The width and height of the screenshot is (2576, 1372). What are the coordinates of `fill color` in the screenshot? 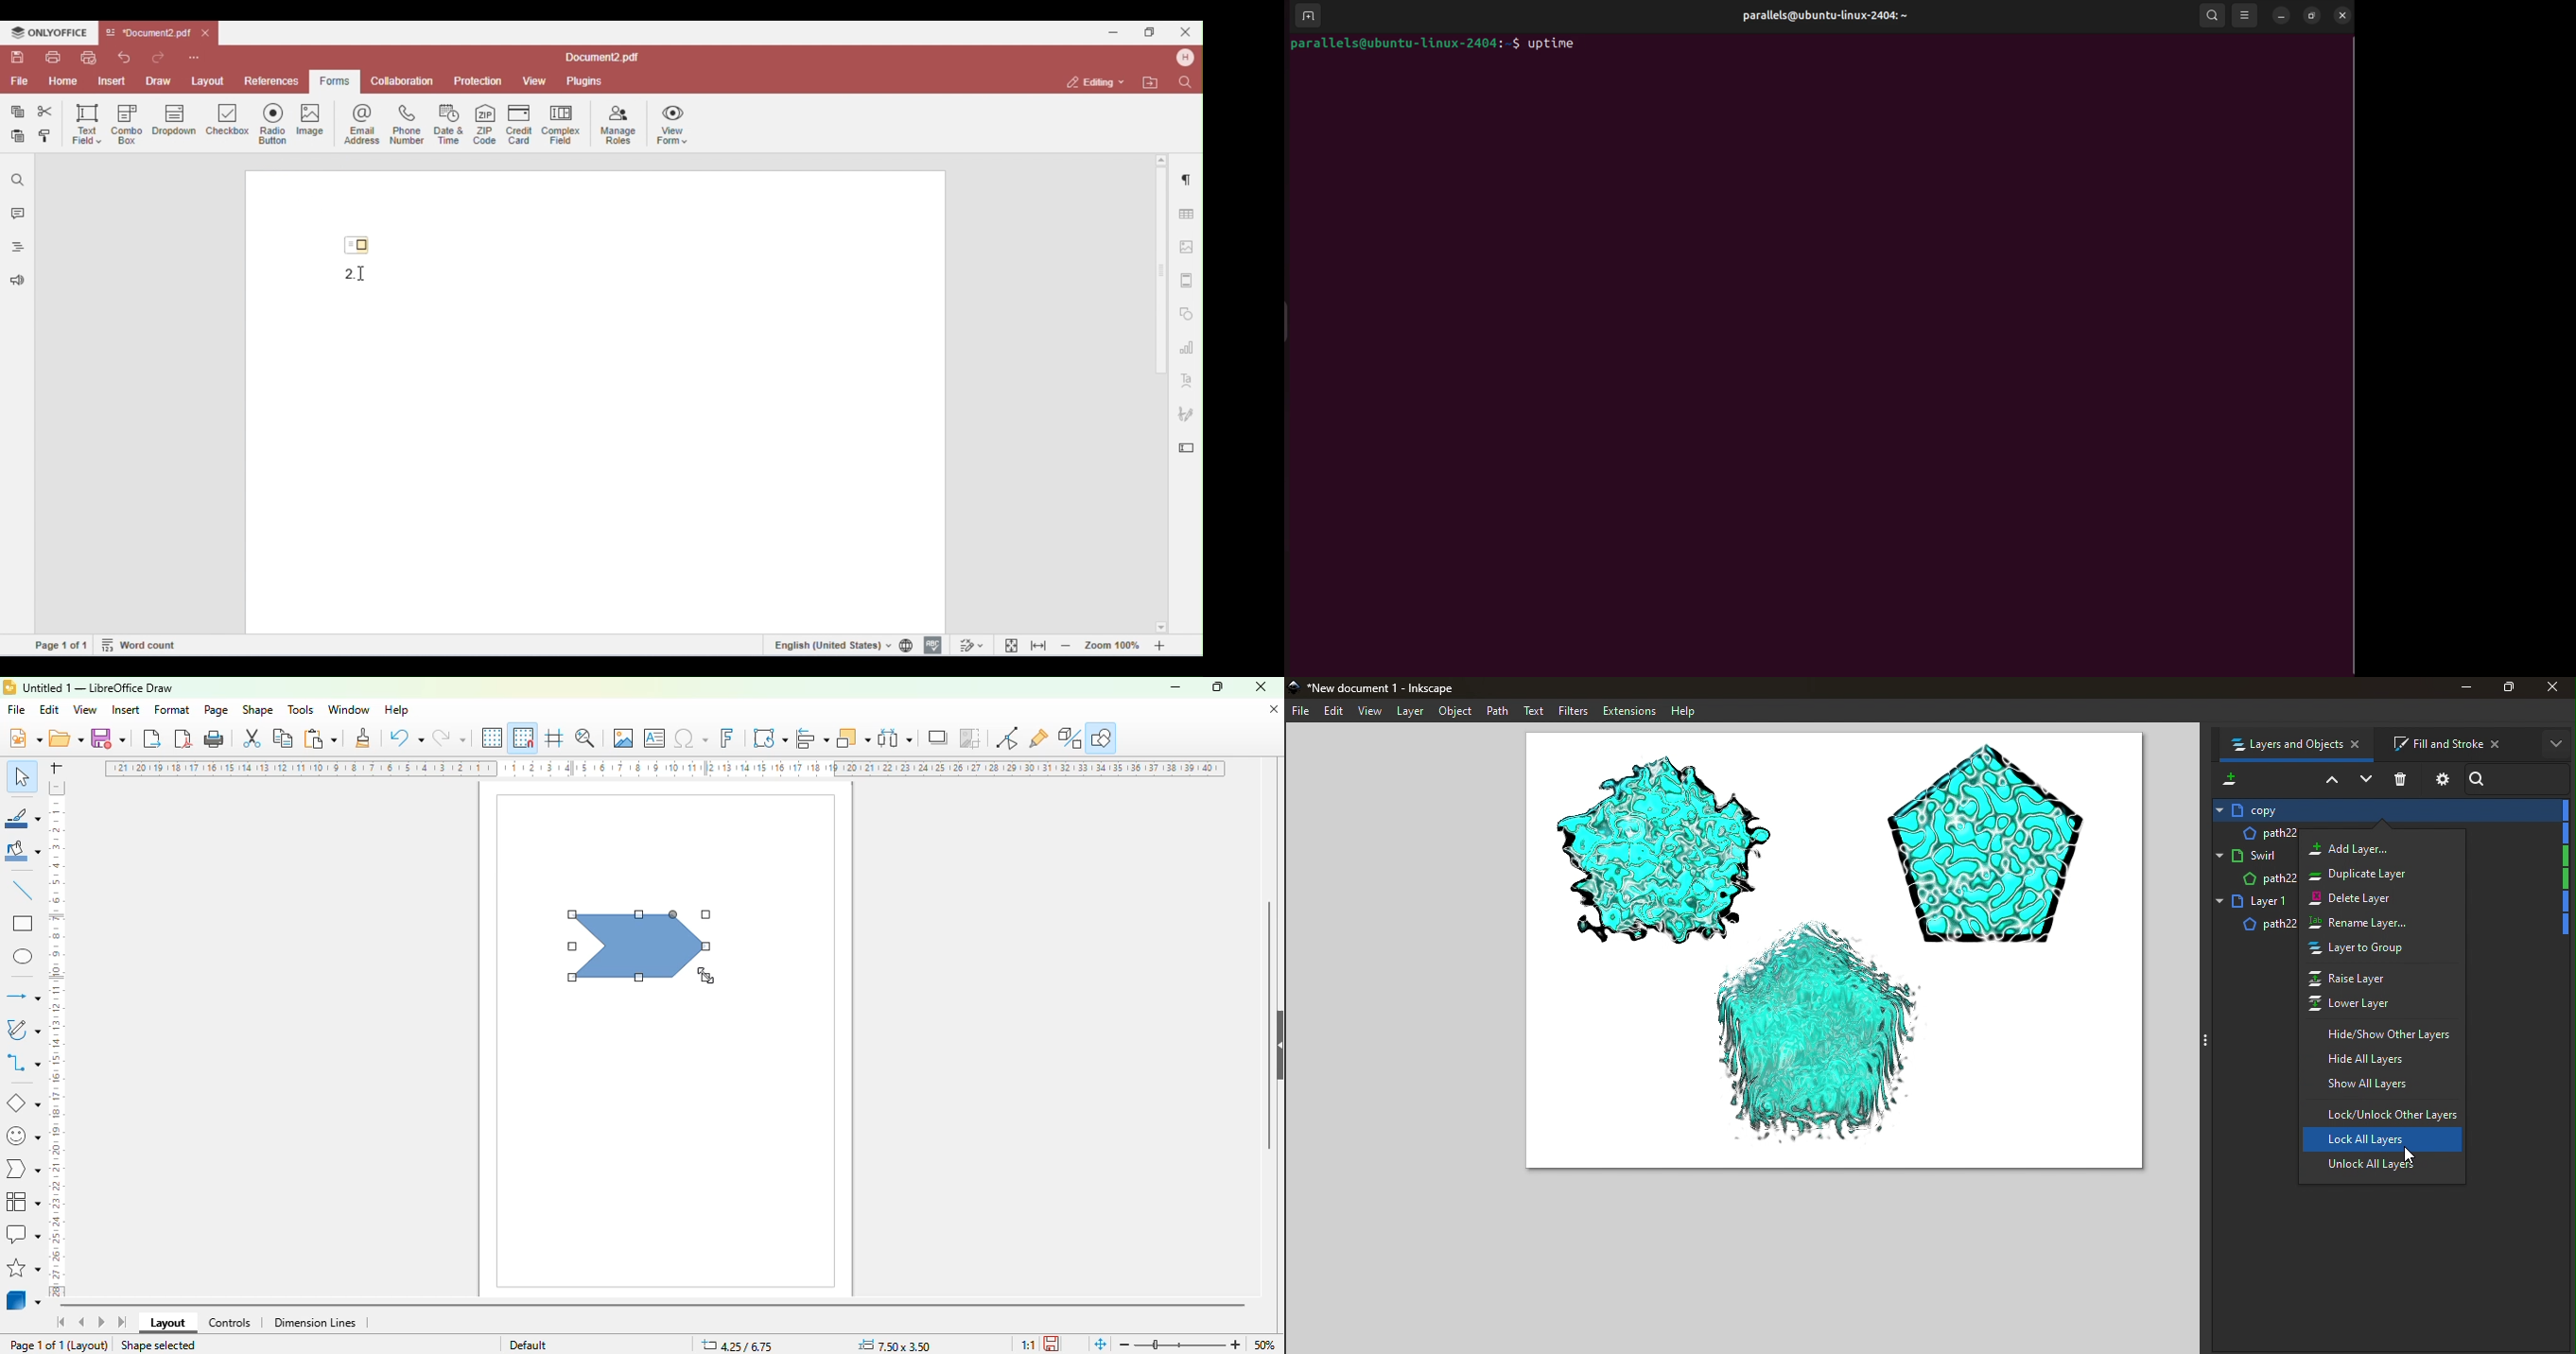 It's located at (24, 851).